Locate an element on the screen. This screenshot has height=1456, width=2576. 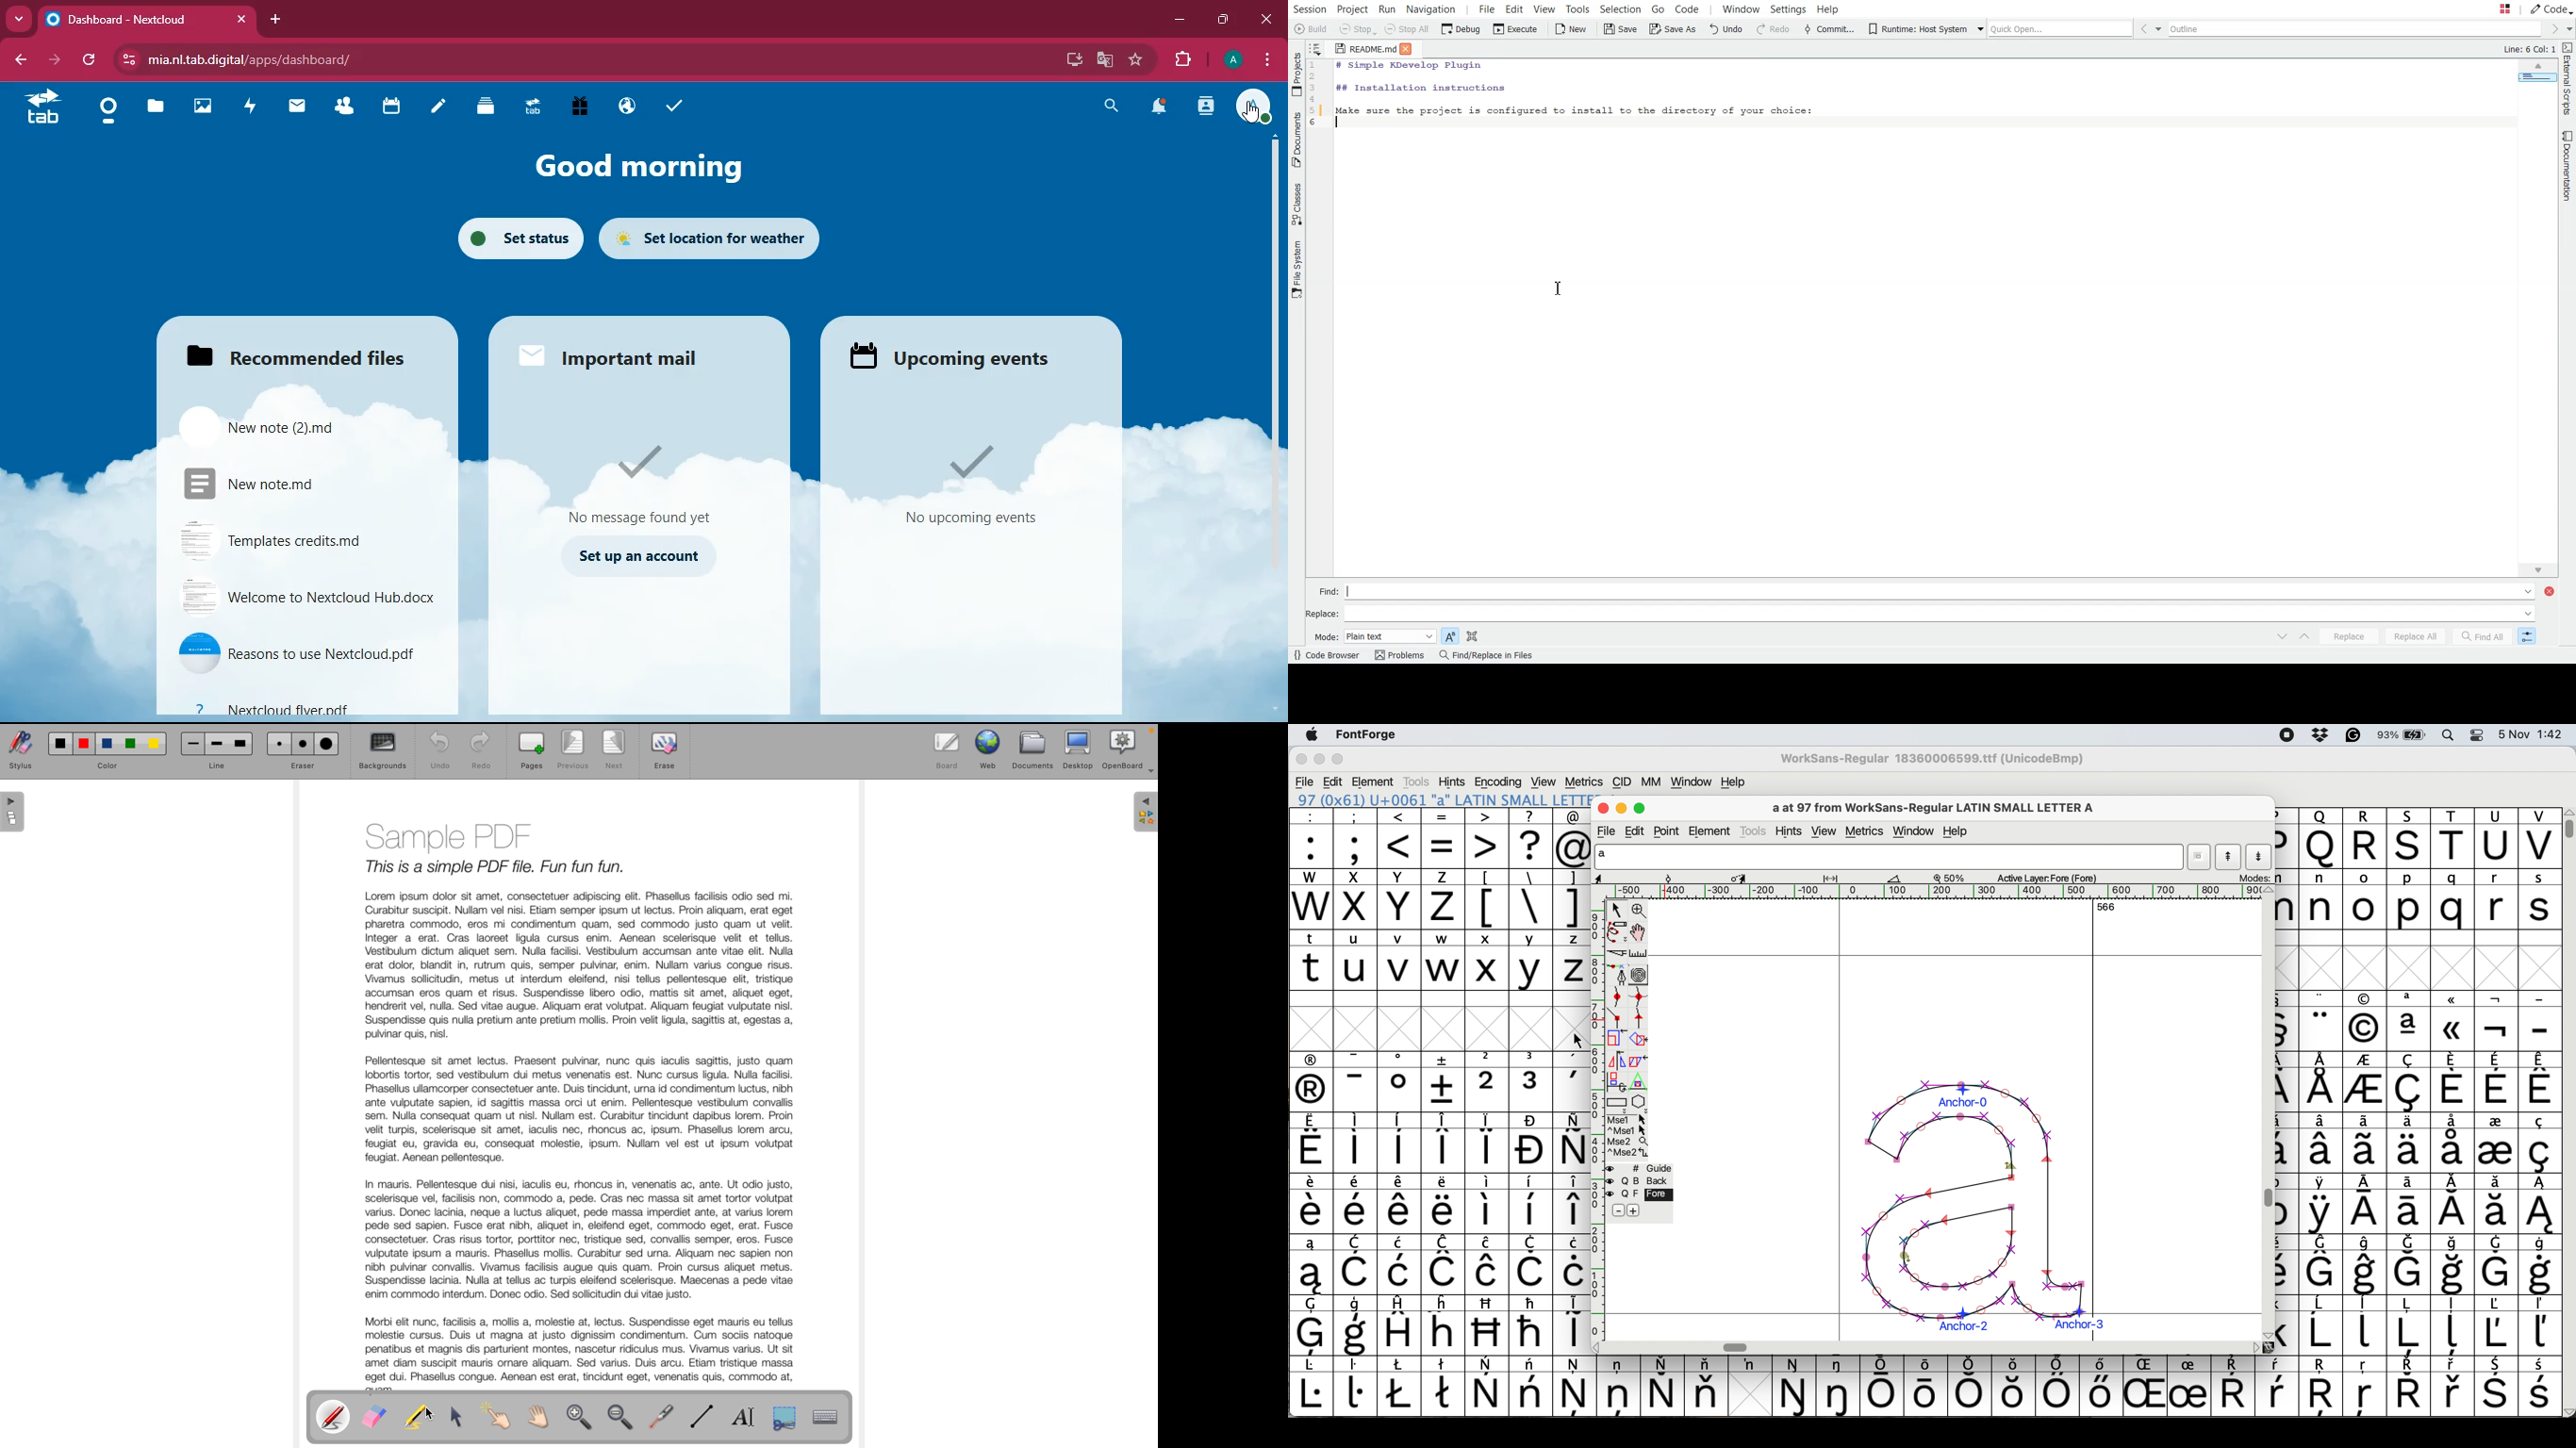
symbol is located at coordinates (1532, 1143).